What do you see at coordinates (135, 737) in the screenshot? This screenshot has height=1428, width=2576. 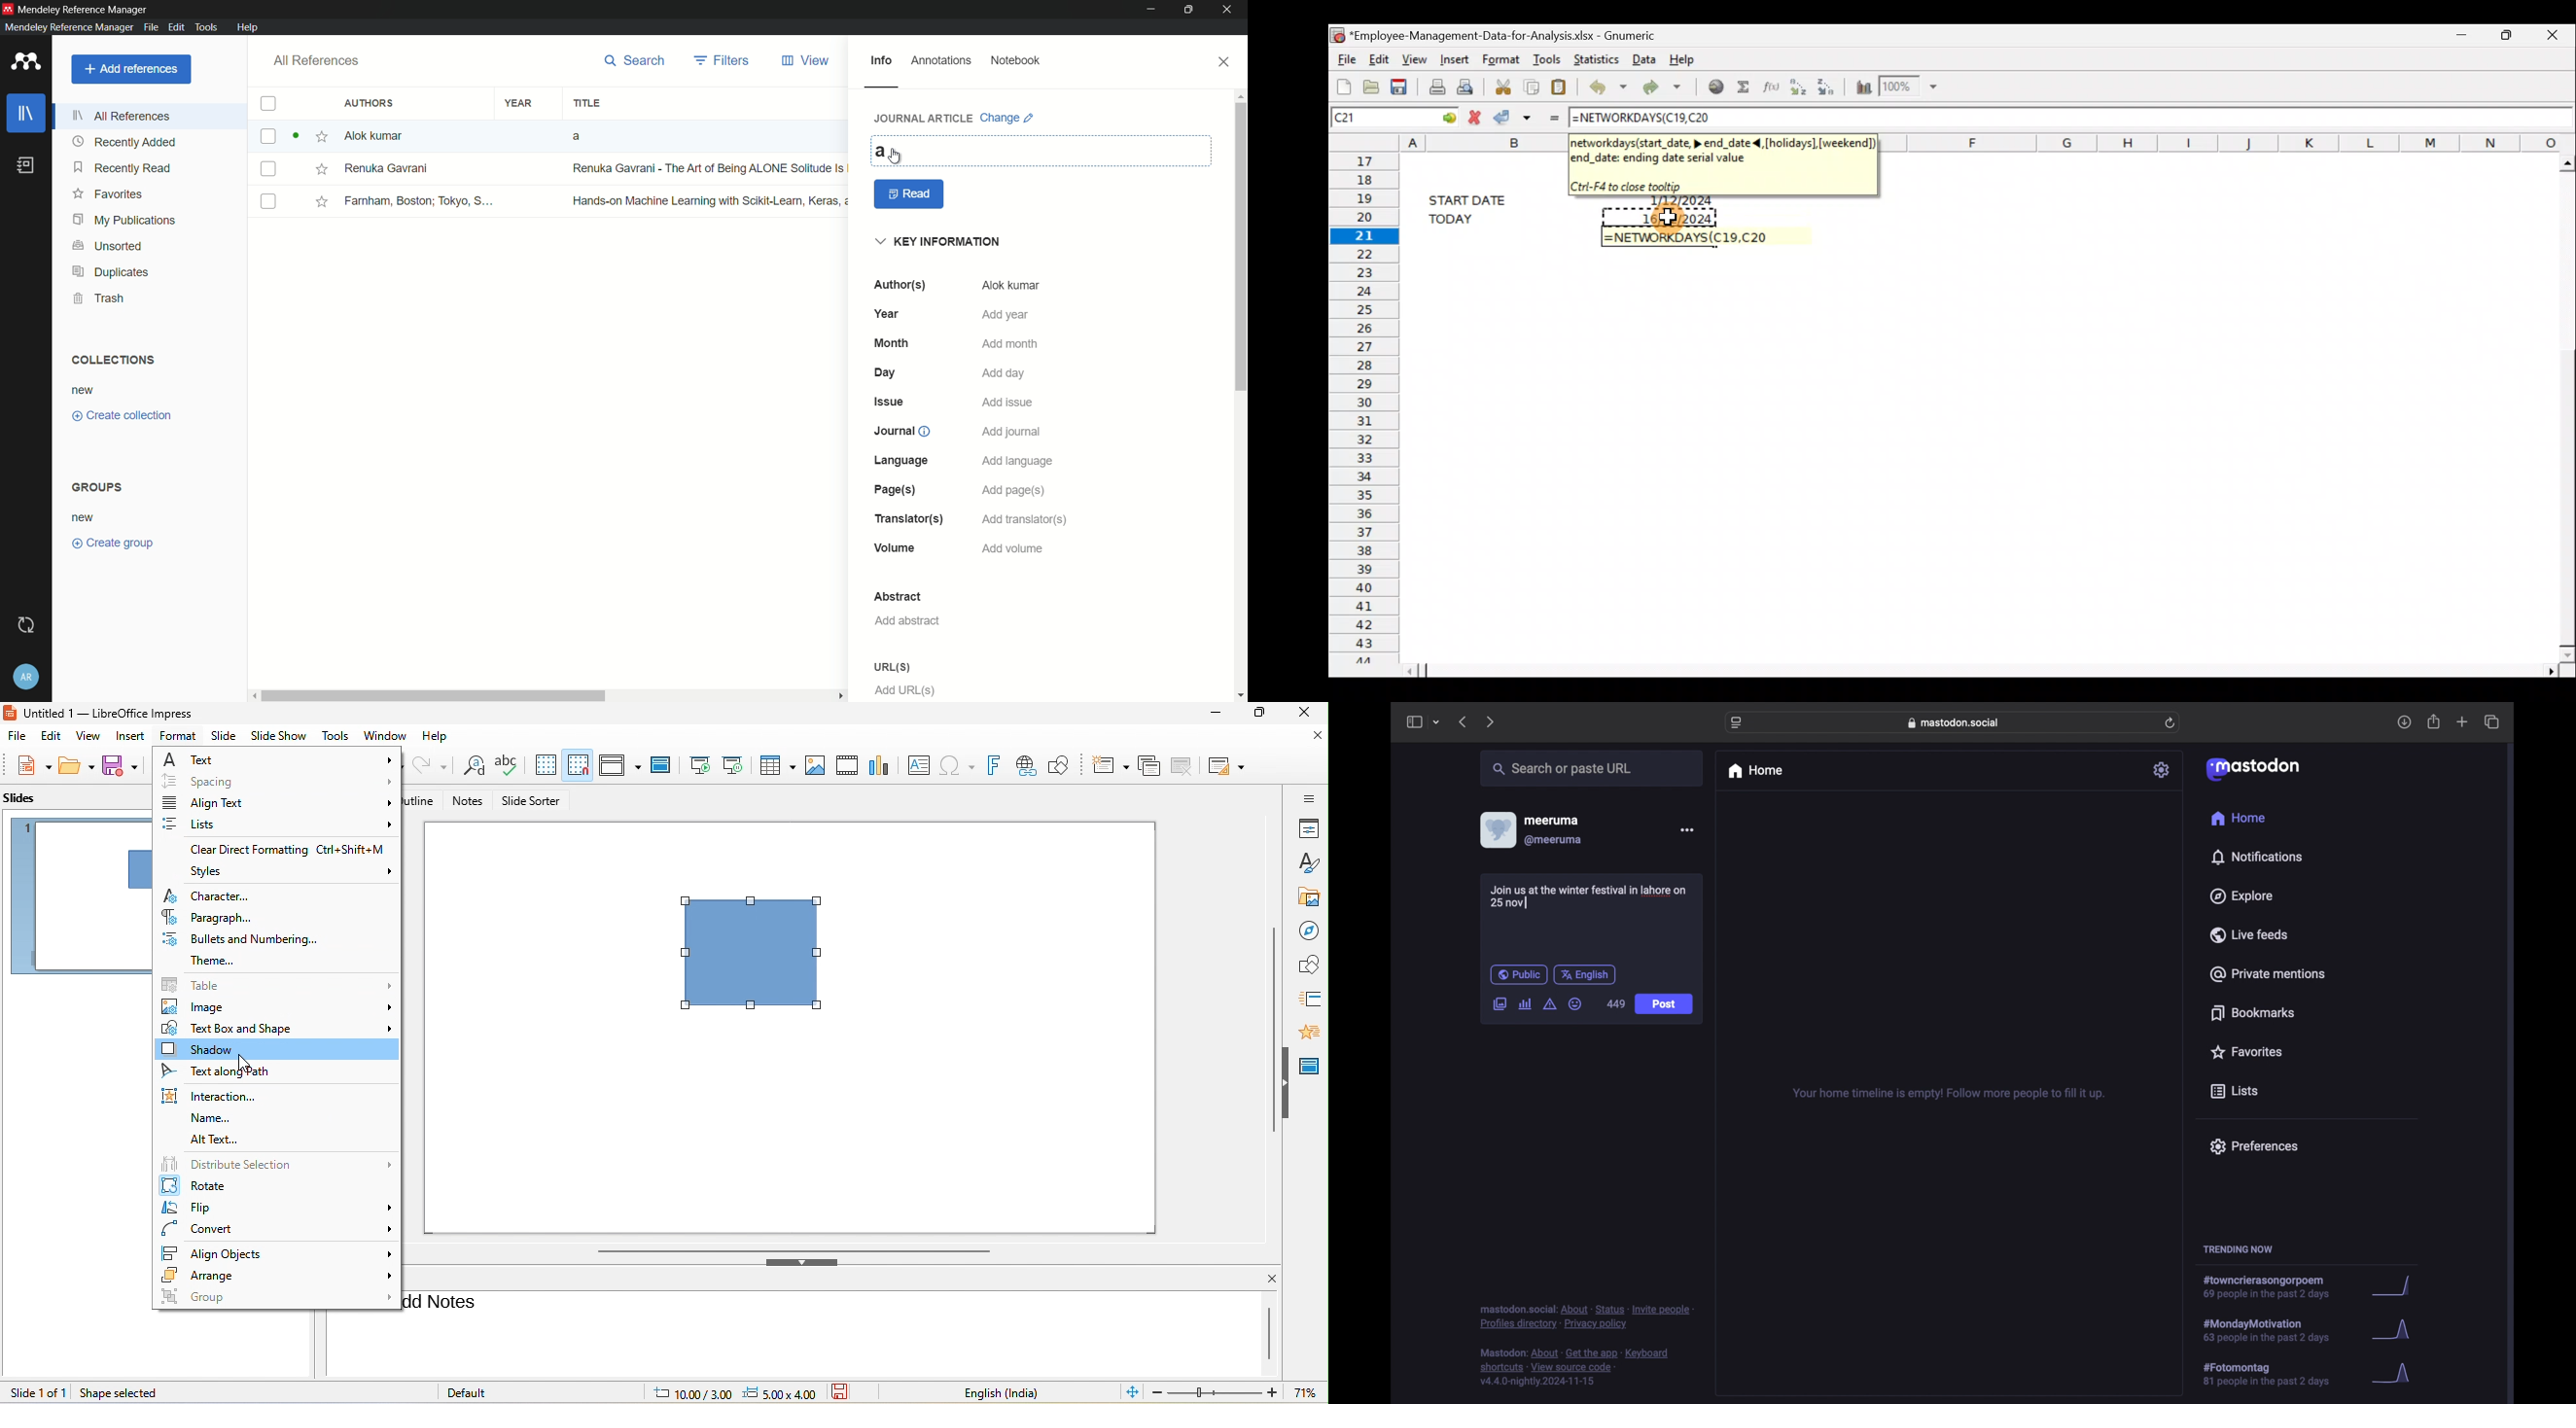 I see `insert` at bounding box center [135, 737].